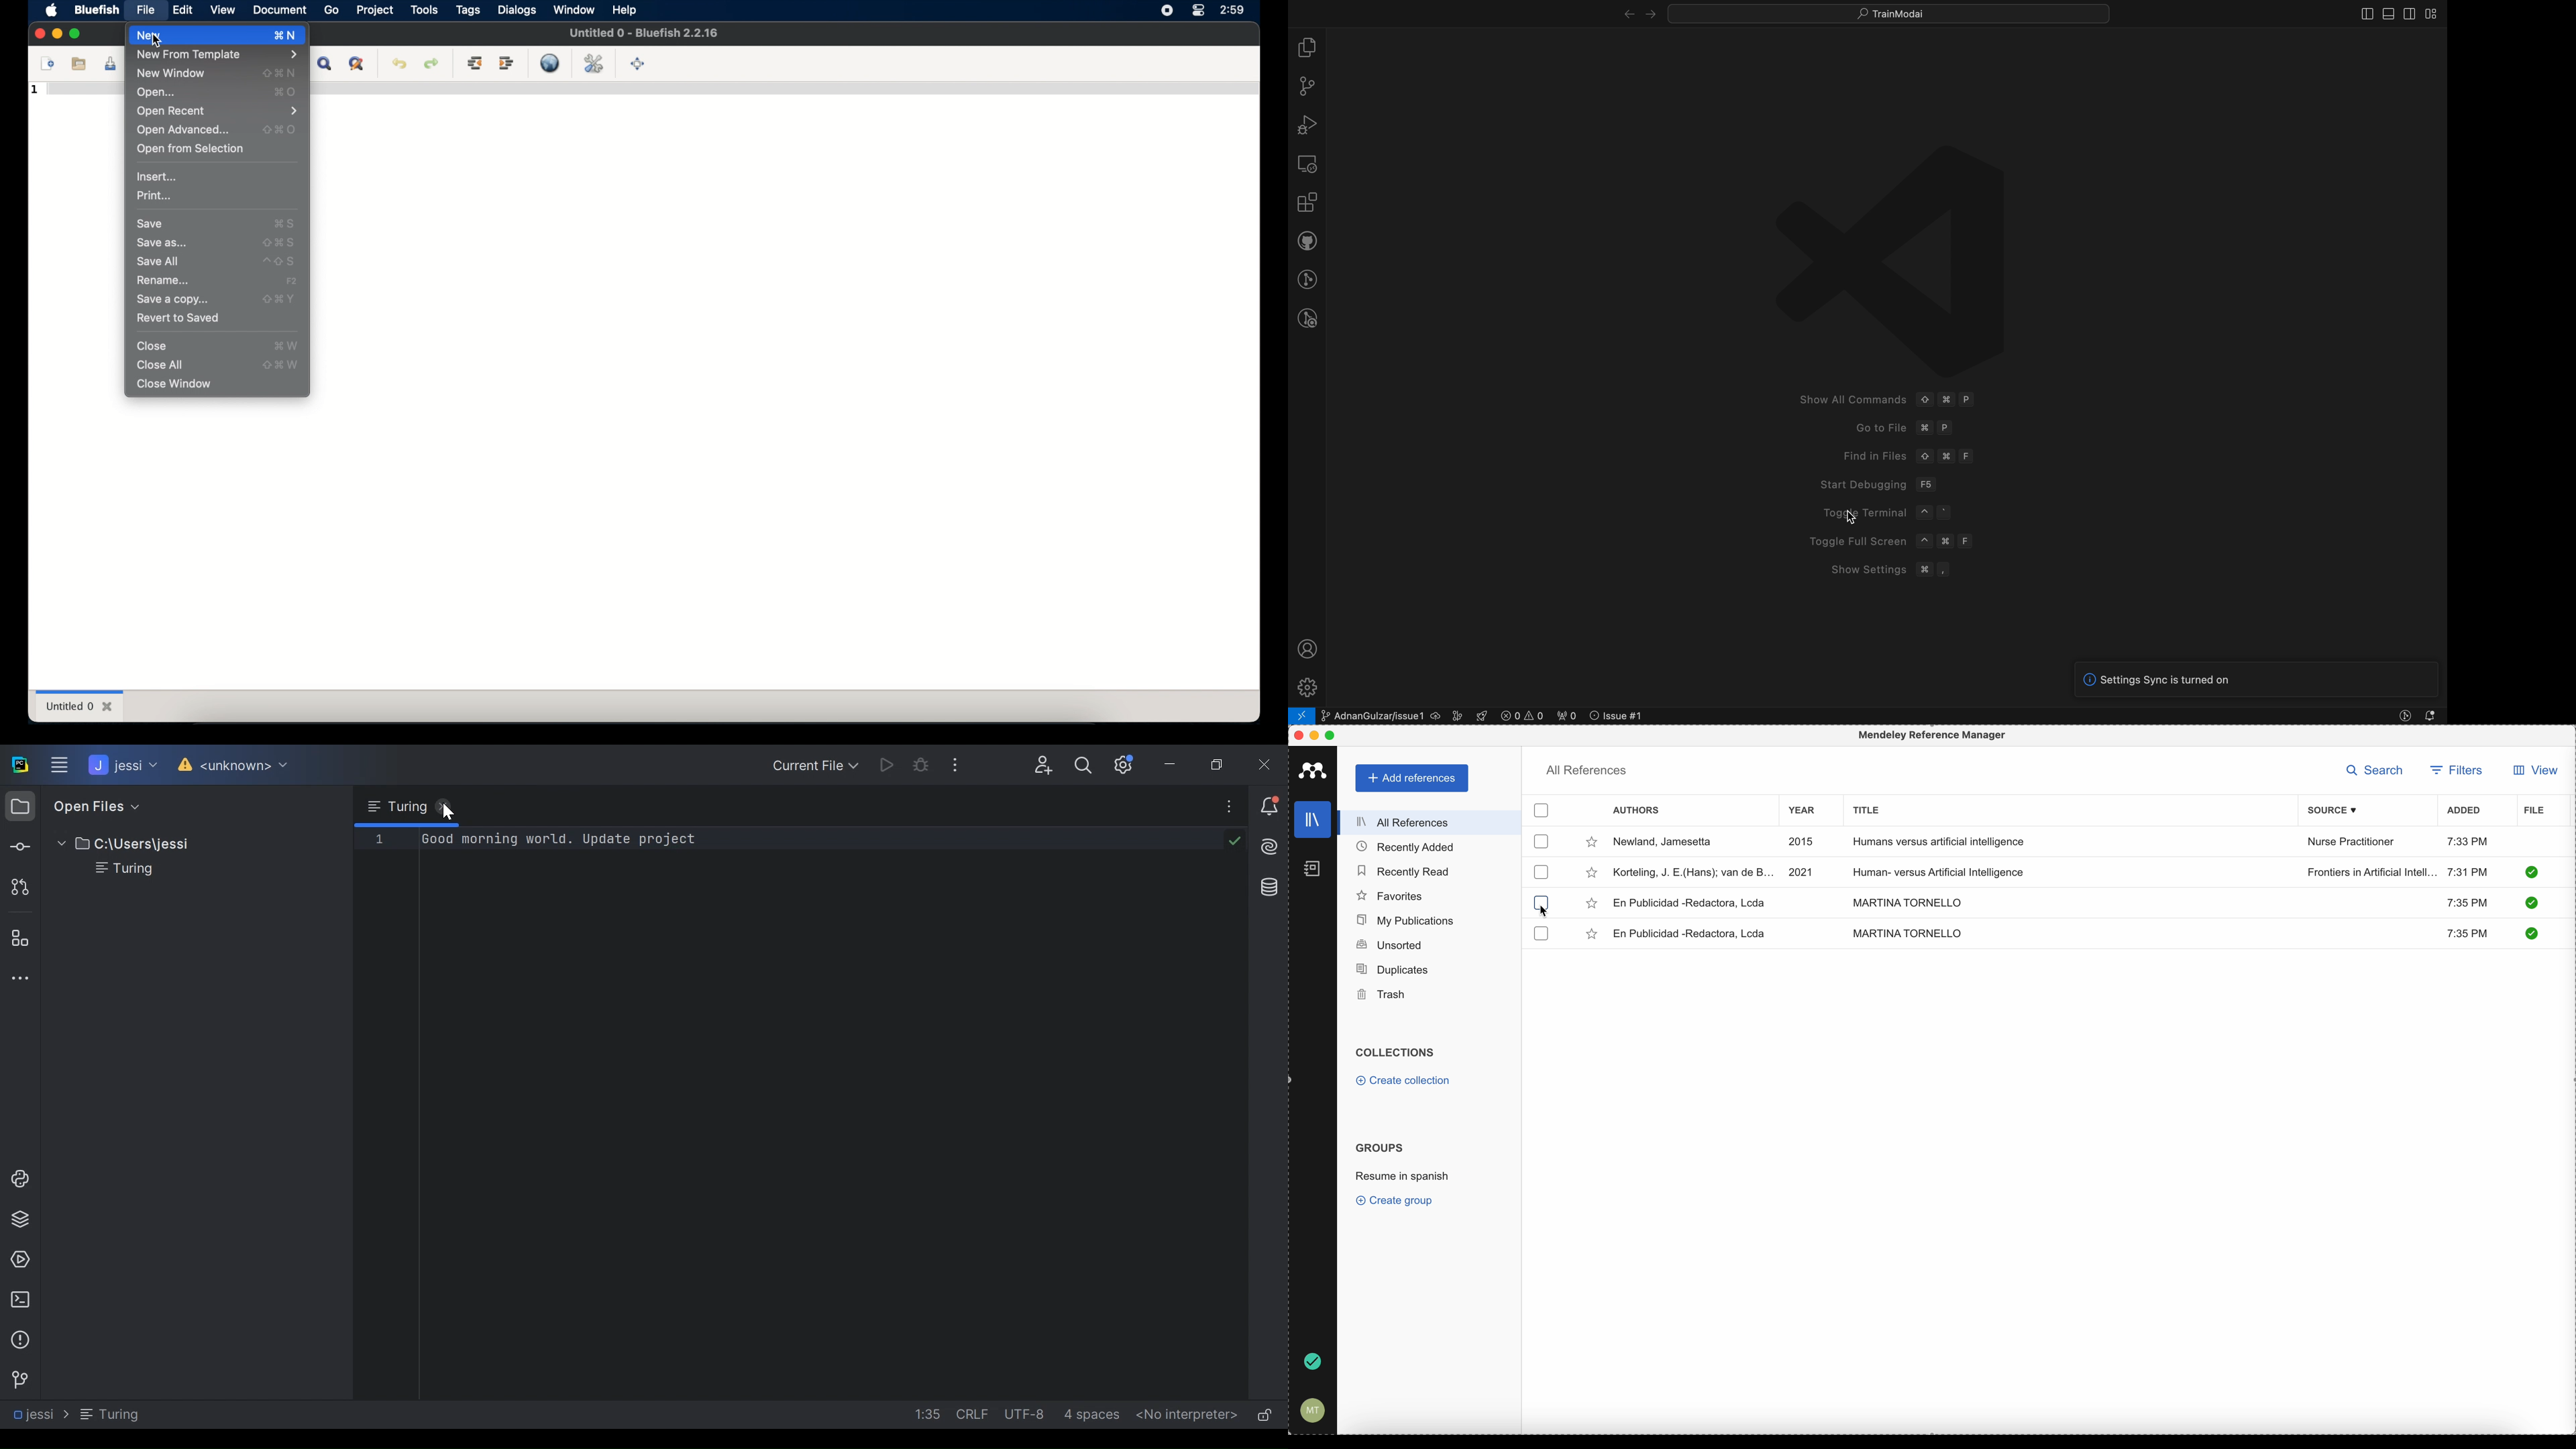  What do you see at coordinates (35, 90) in the screenshot?
I see `1` at bounding box center [35, 90].